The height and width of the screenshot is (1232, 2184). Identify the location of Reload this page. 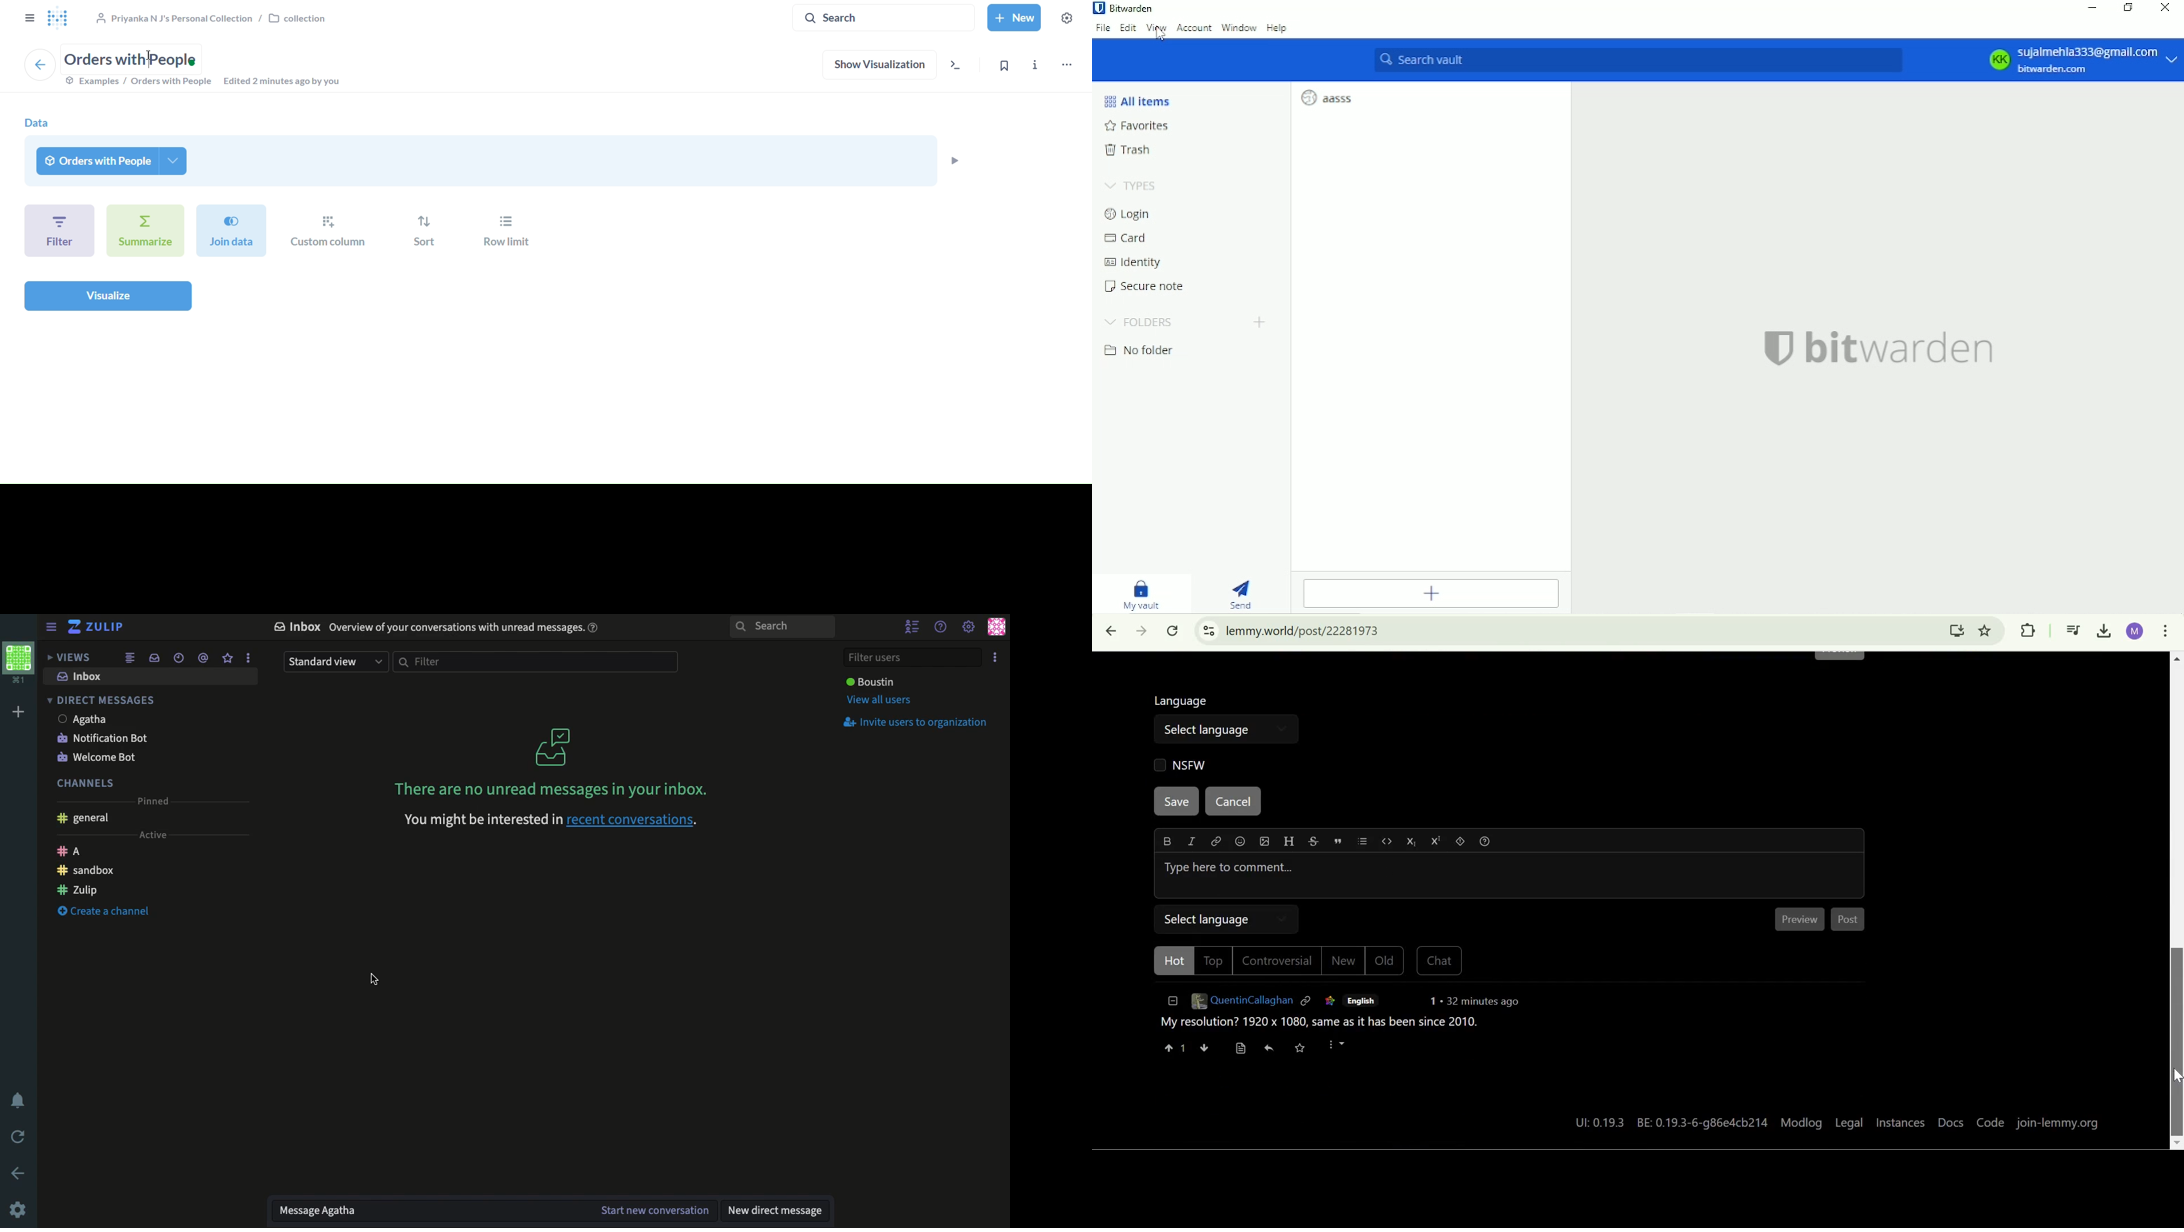
(1174, 630).